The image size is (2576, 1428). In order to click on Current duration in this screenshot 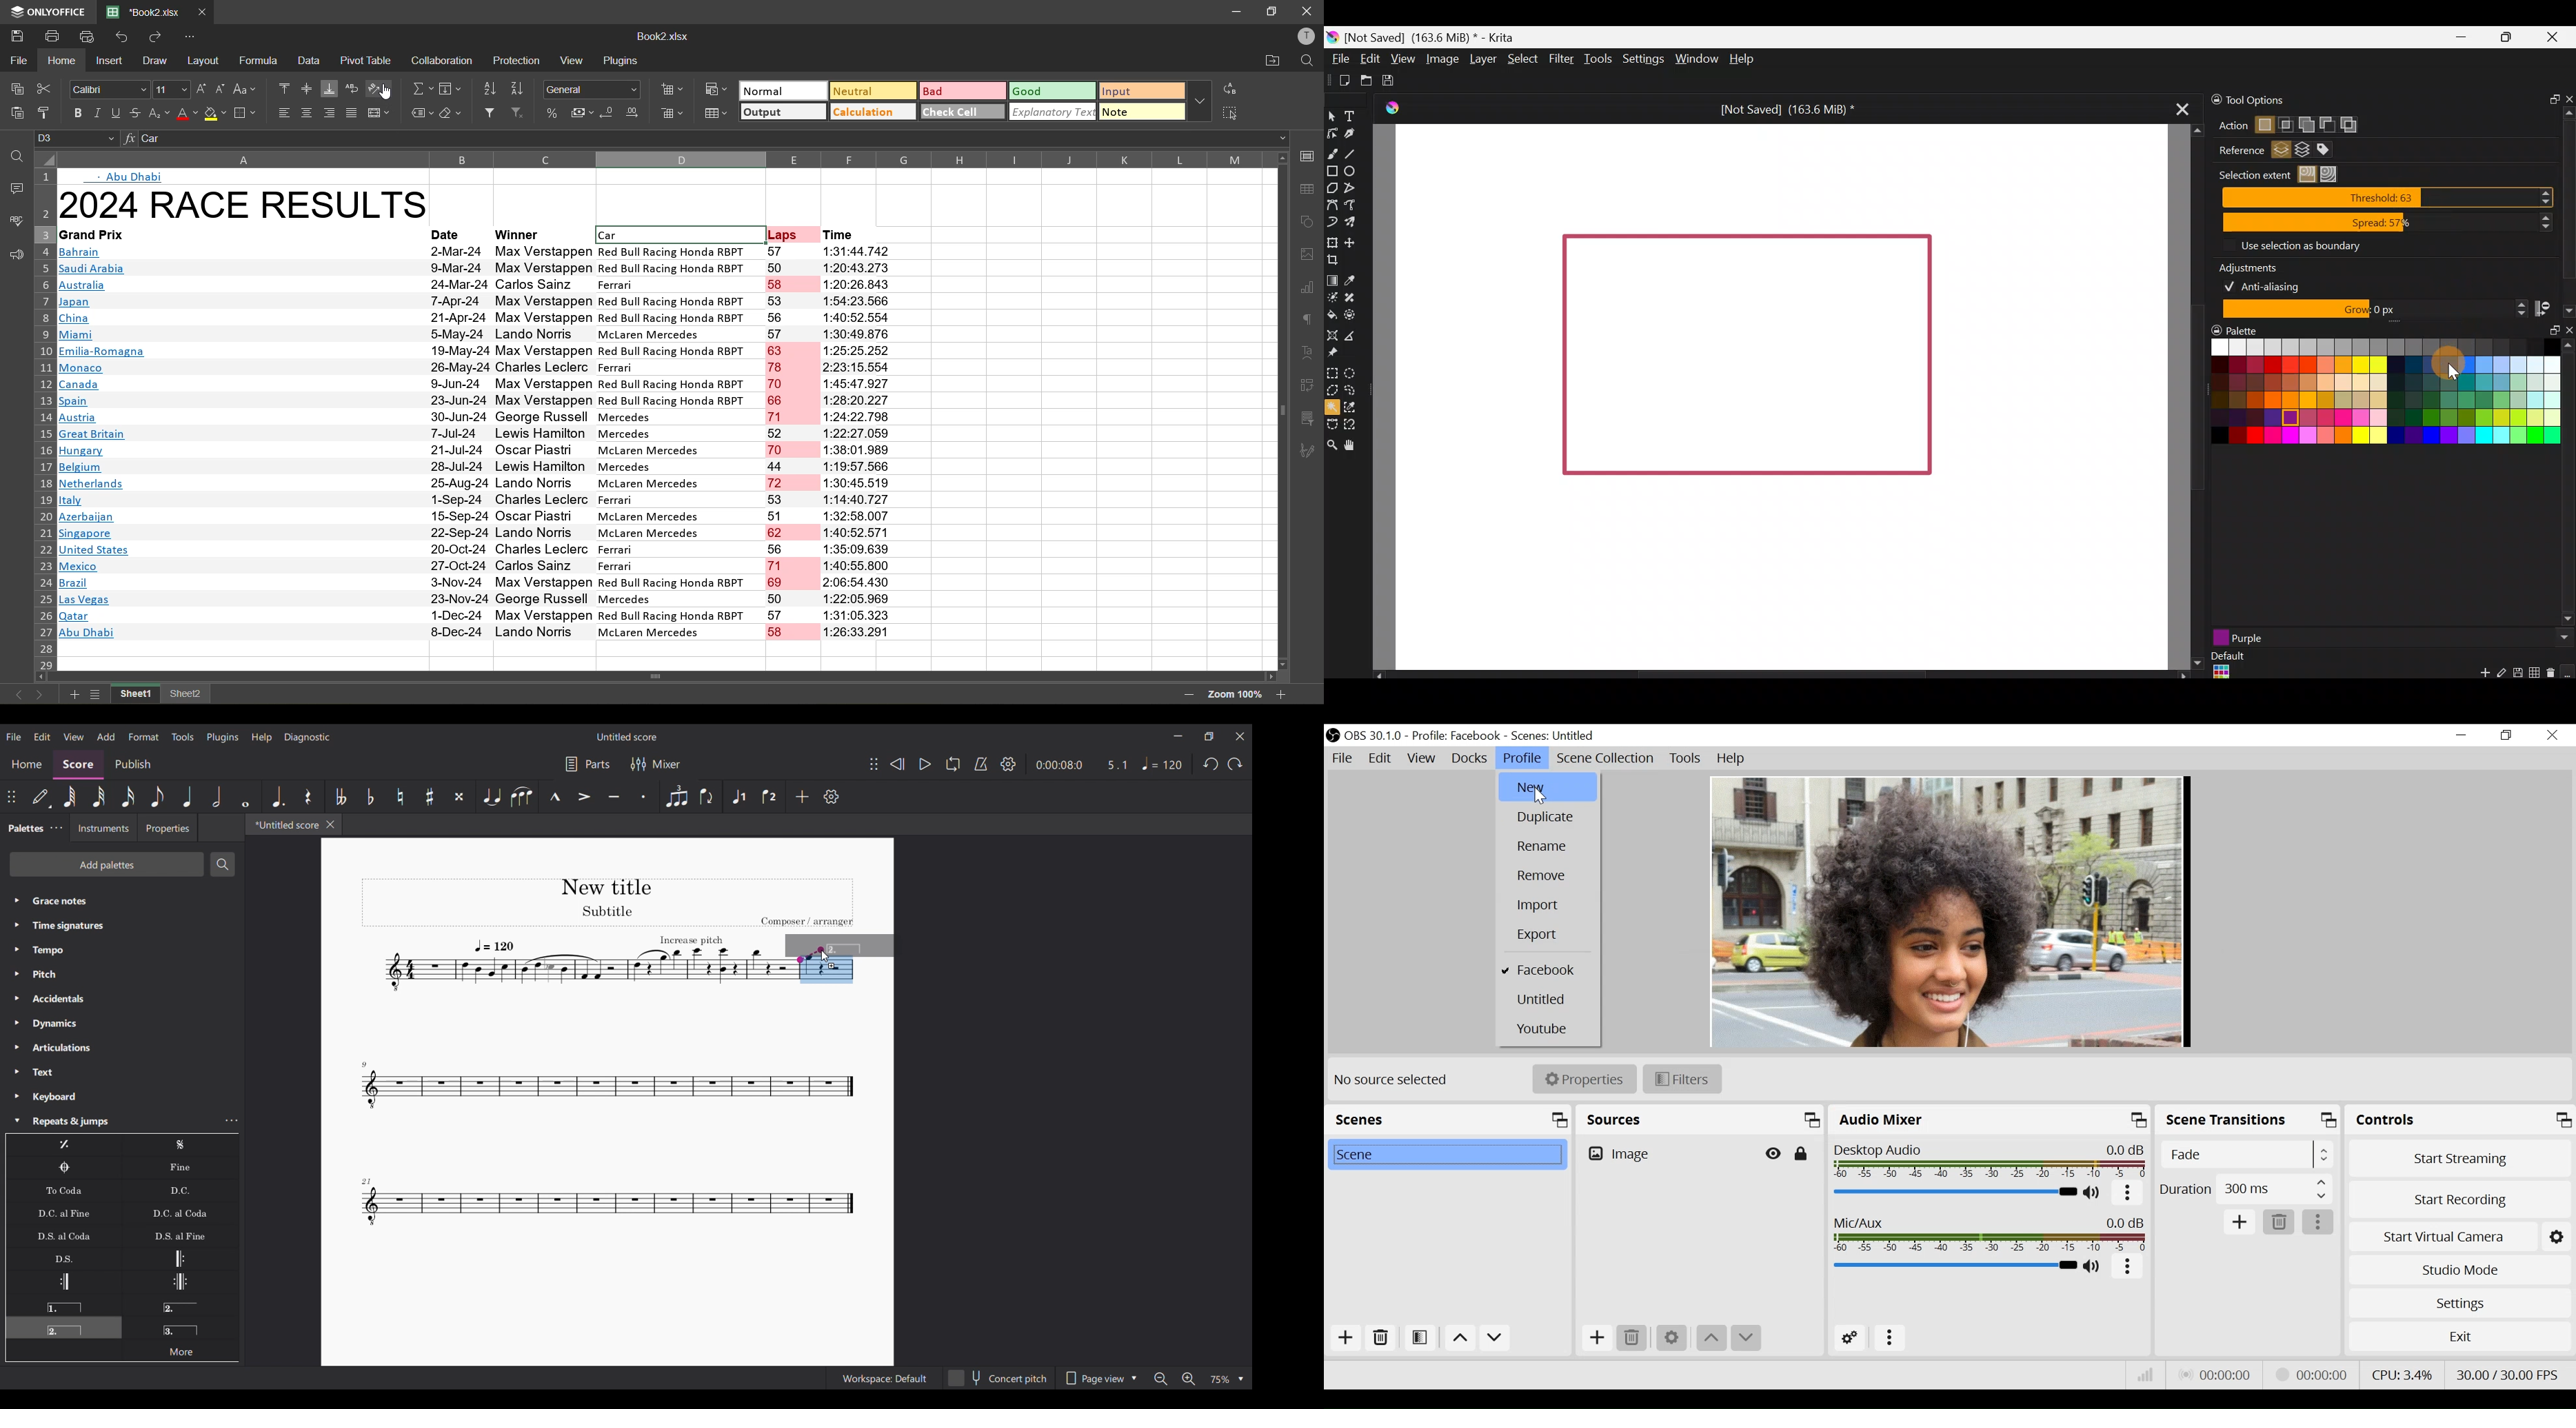, I will do `click(1059, 765)`.